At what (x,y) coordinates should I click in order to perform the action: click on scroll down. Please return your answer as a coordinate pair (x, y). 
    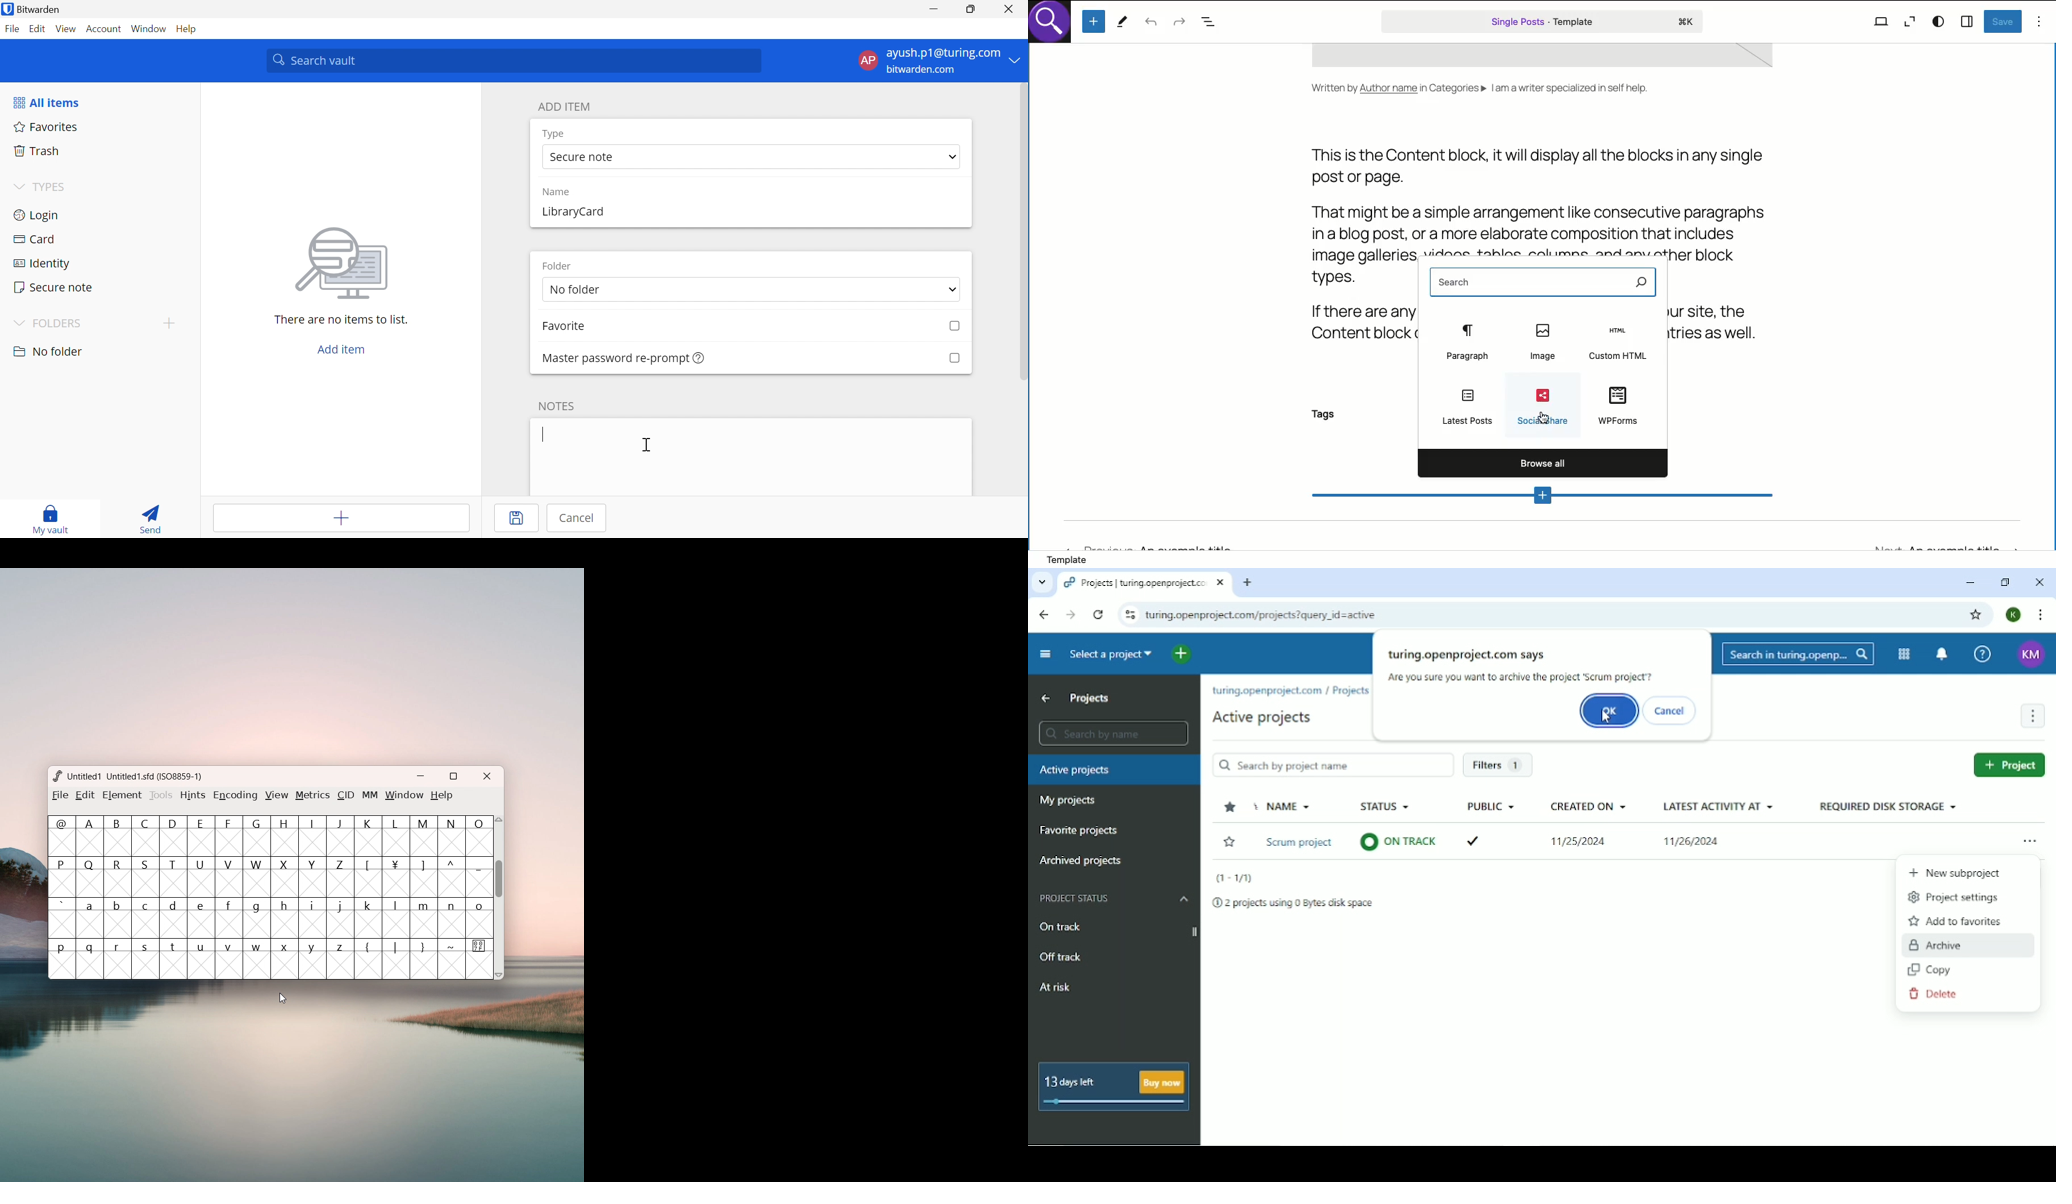
    Looking at the image, I should click on (500, 974).